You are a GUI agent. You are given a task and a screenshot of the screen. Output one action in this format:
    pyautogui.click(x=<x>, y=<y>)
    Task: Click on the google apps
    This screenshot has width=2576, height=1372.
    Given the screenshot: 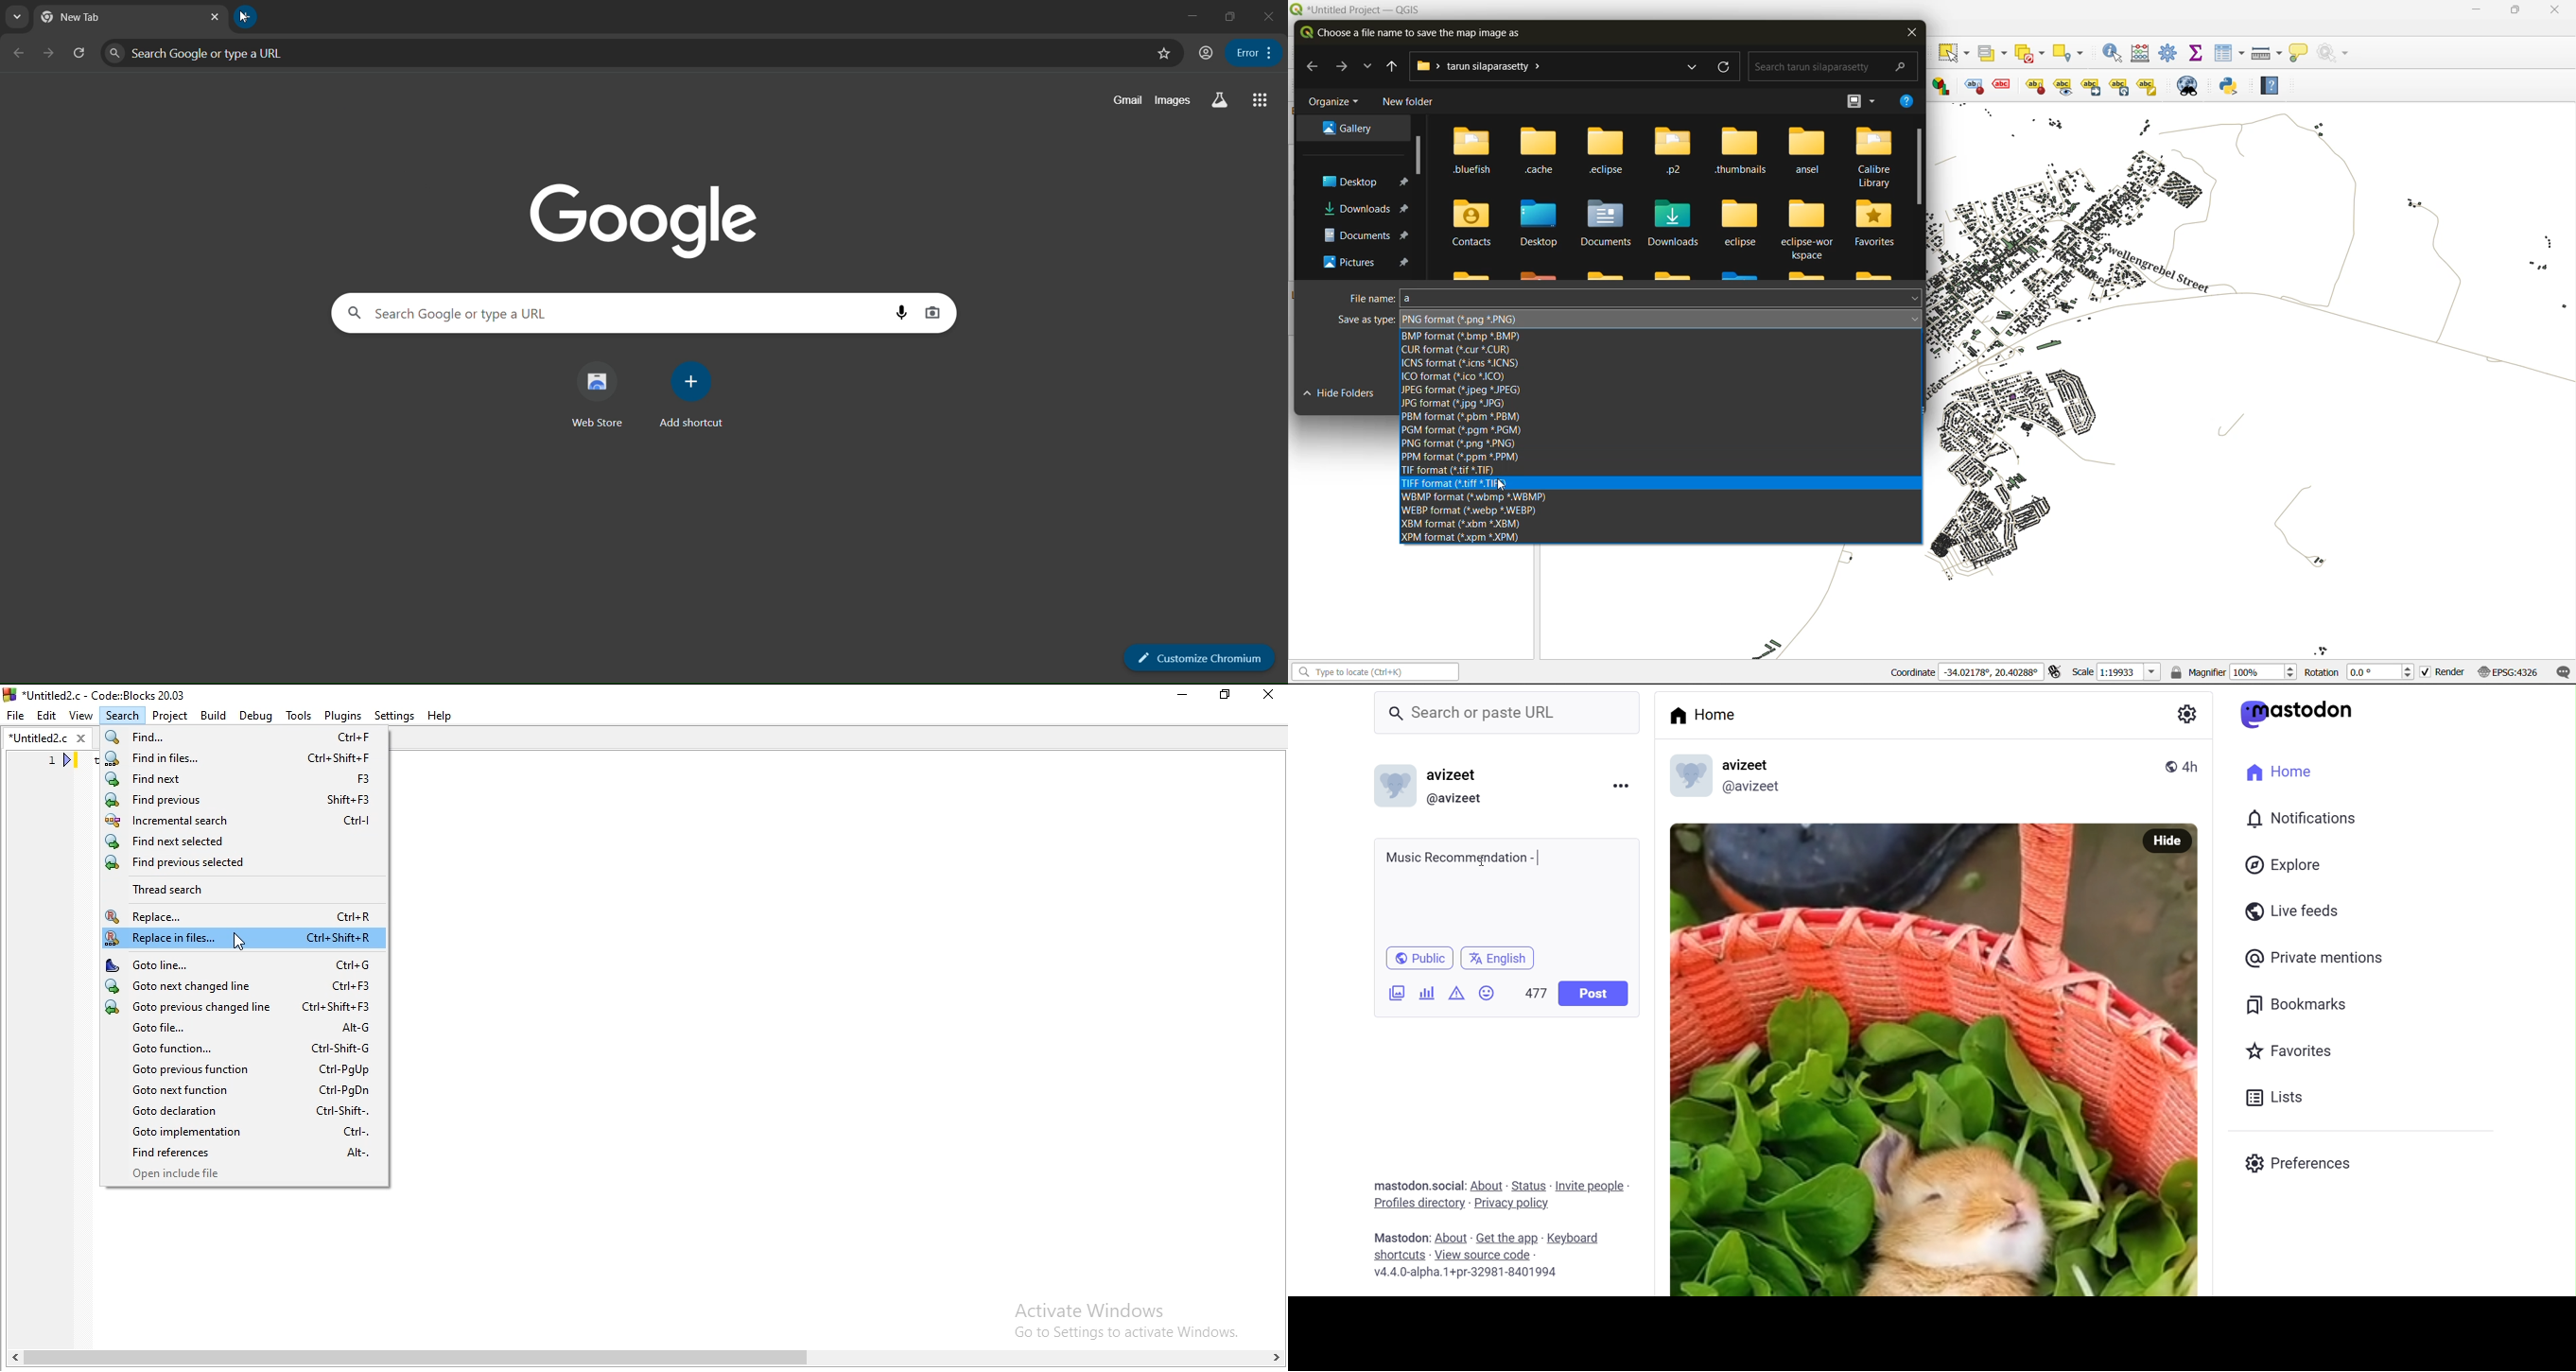 What is the action you would take?
    pyautogui.click(x=1263, y=101)
    